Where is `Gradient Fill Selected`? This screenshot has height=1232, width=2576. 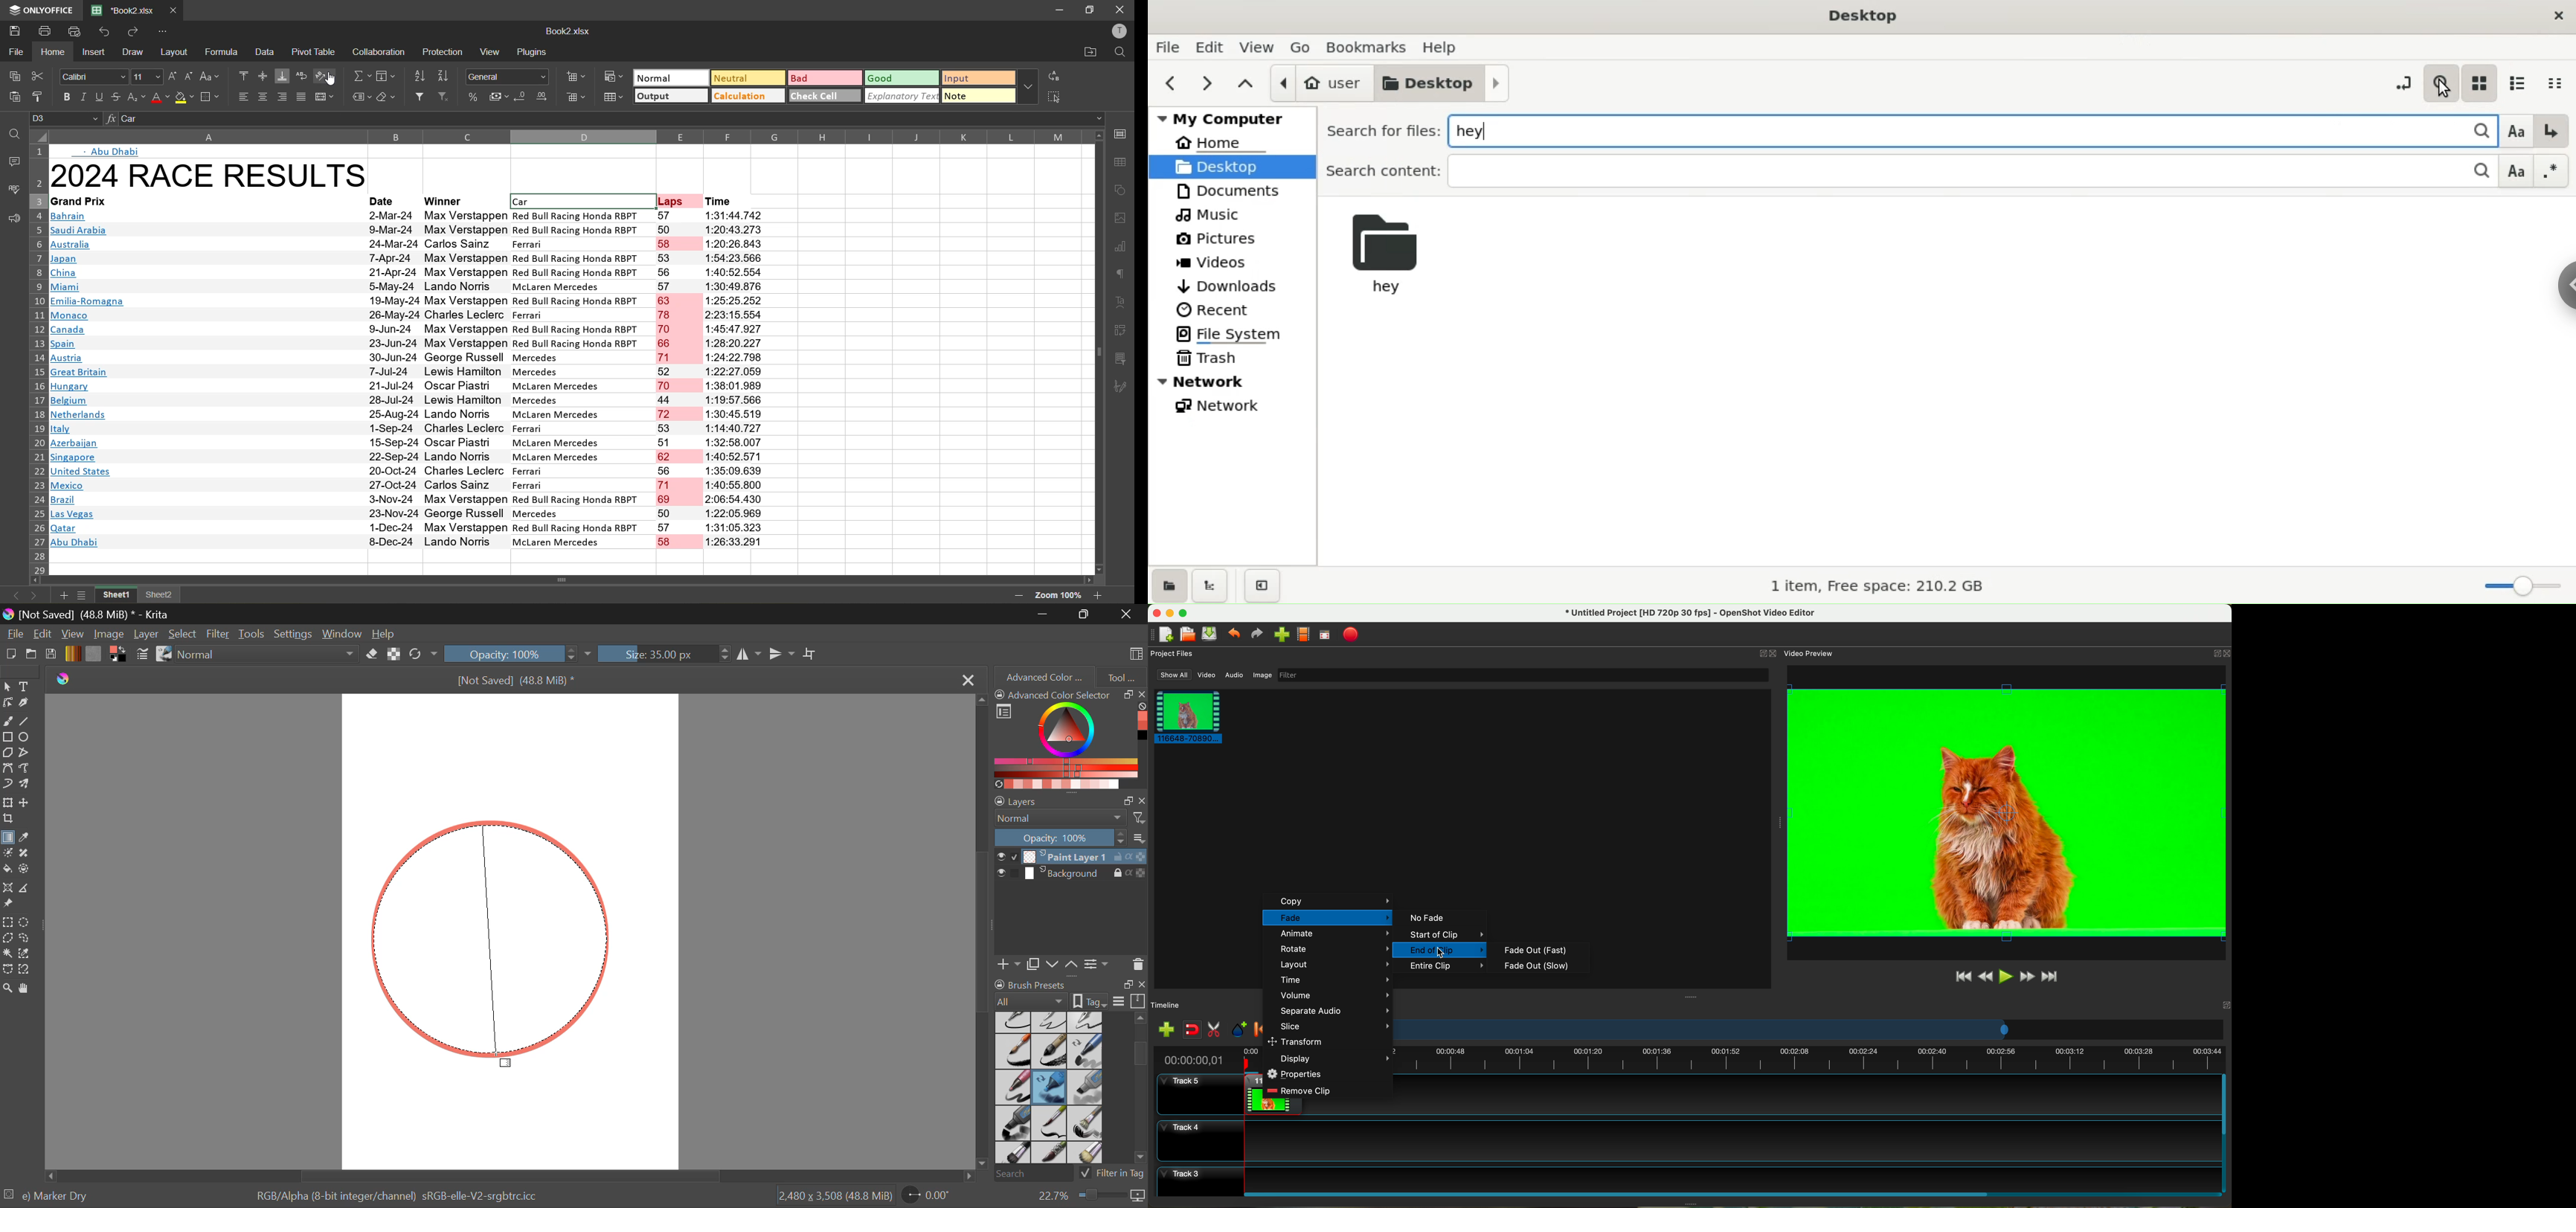 Gradient Fill Selected is located at coordinates (7, 838).